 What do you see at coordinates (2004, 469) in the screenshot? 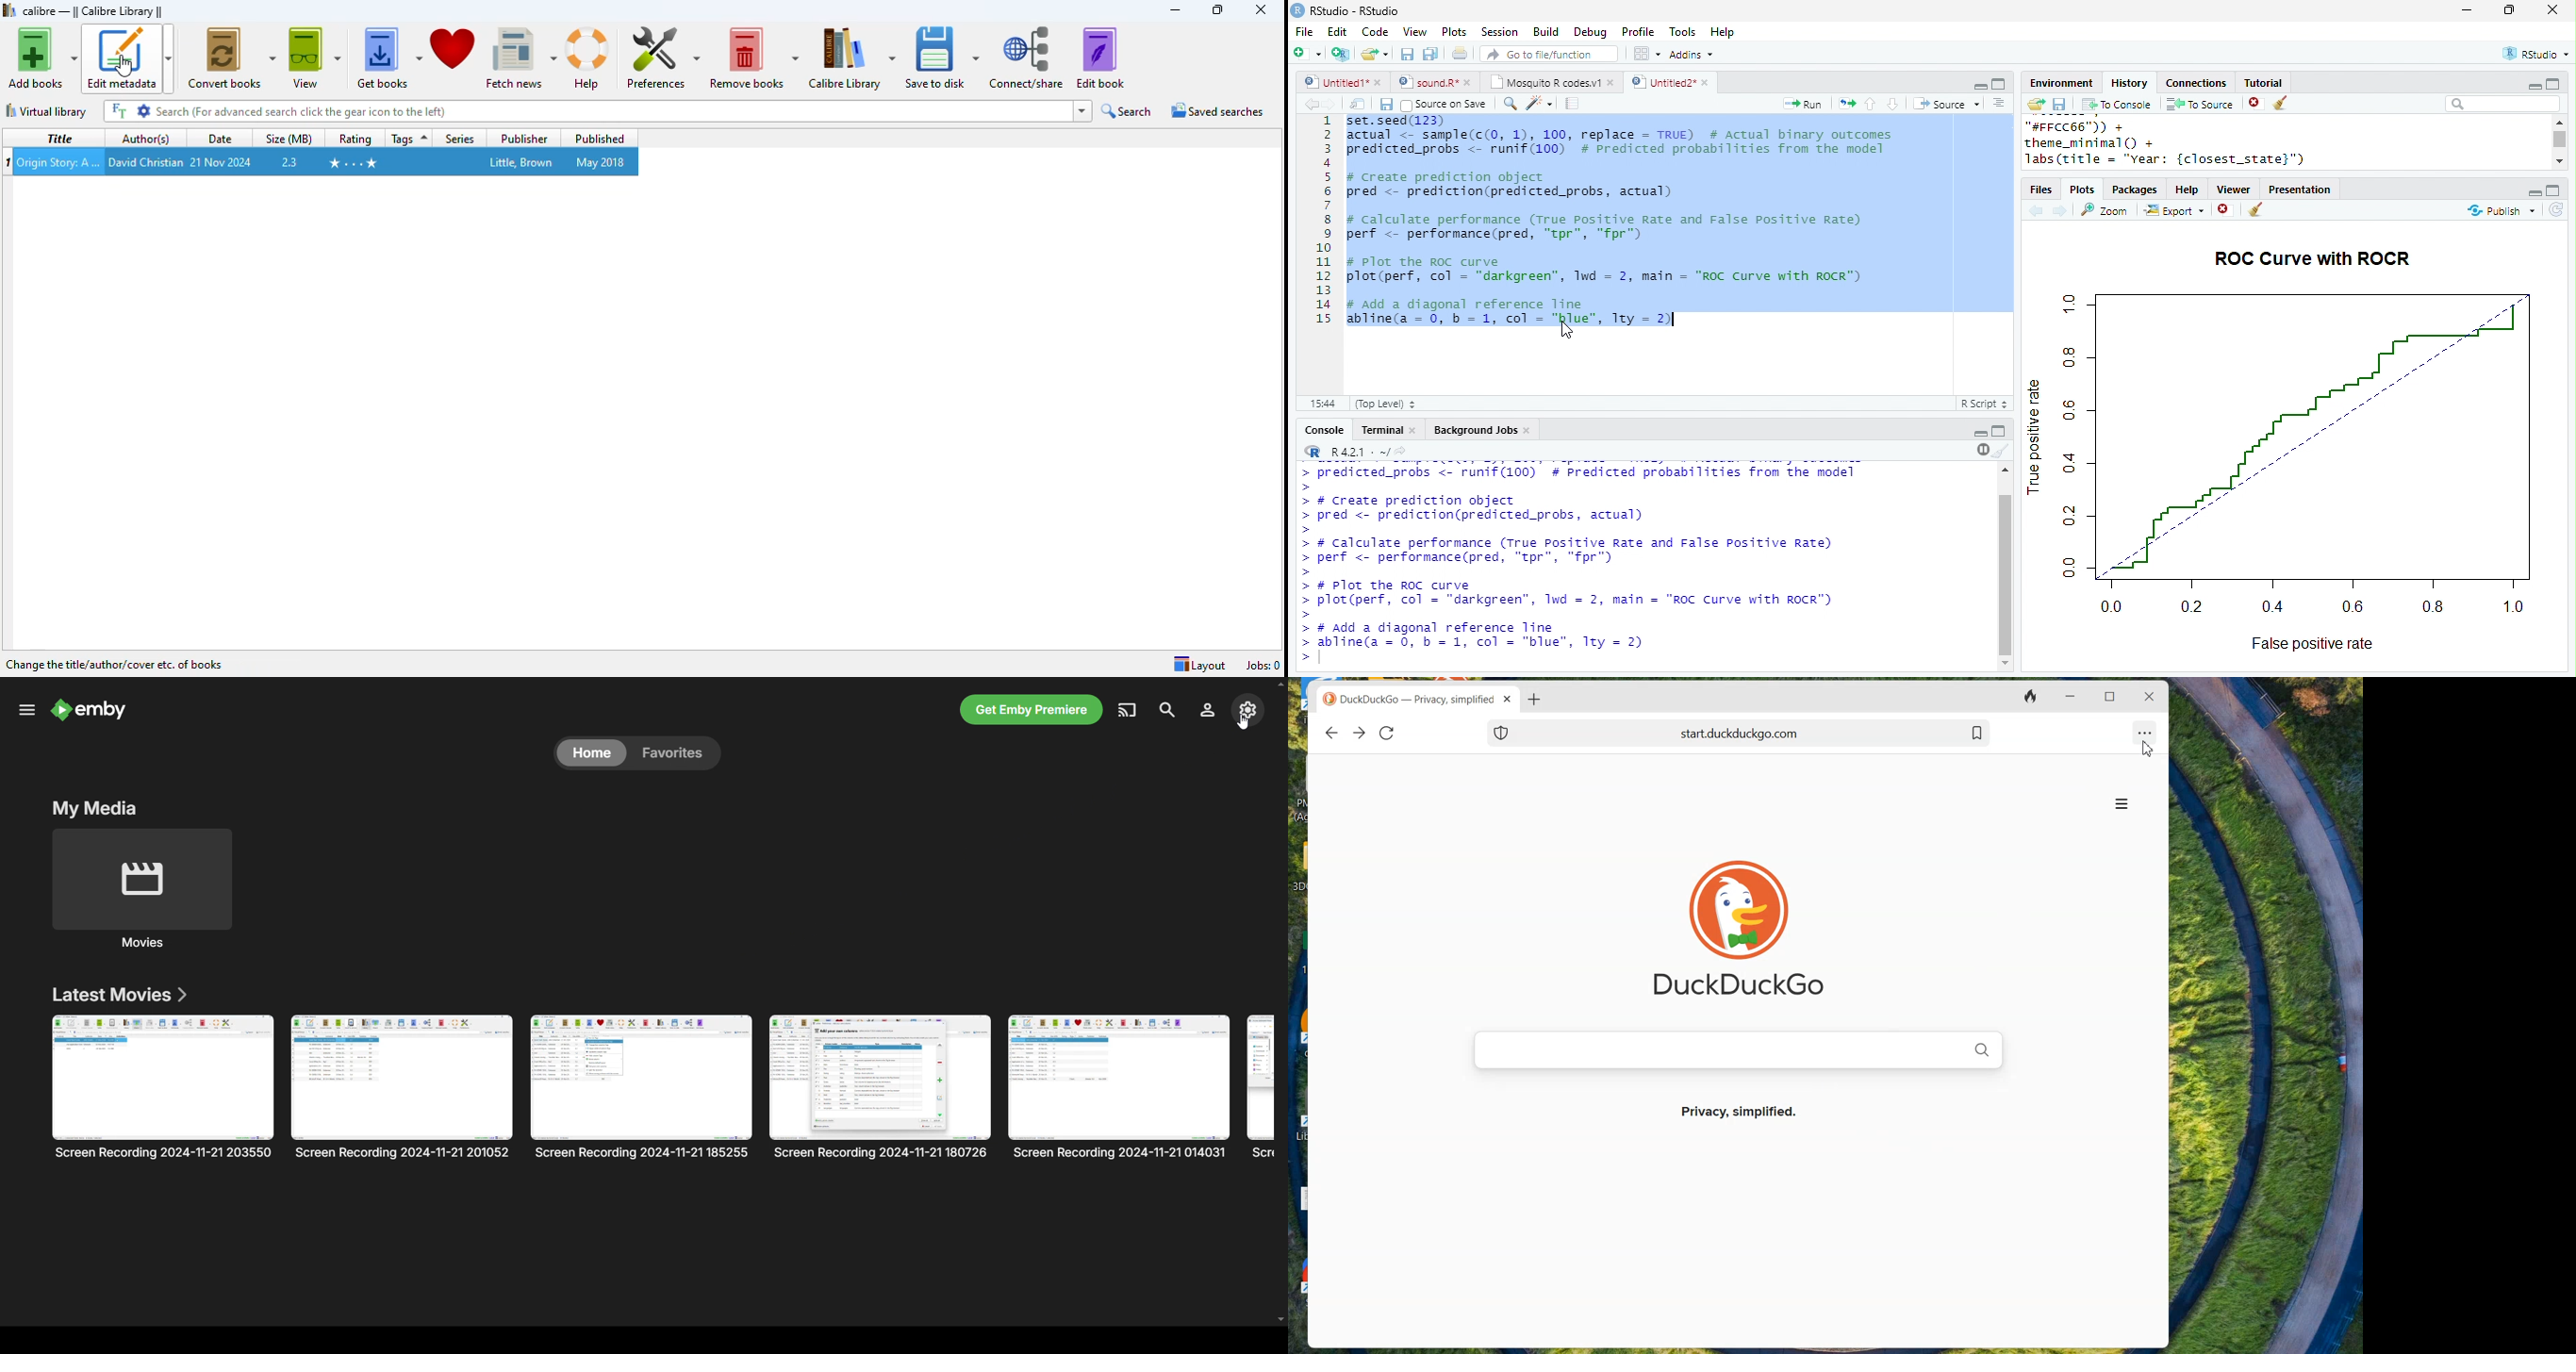
I see `scroll up` at bounding box center [2004, 469].